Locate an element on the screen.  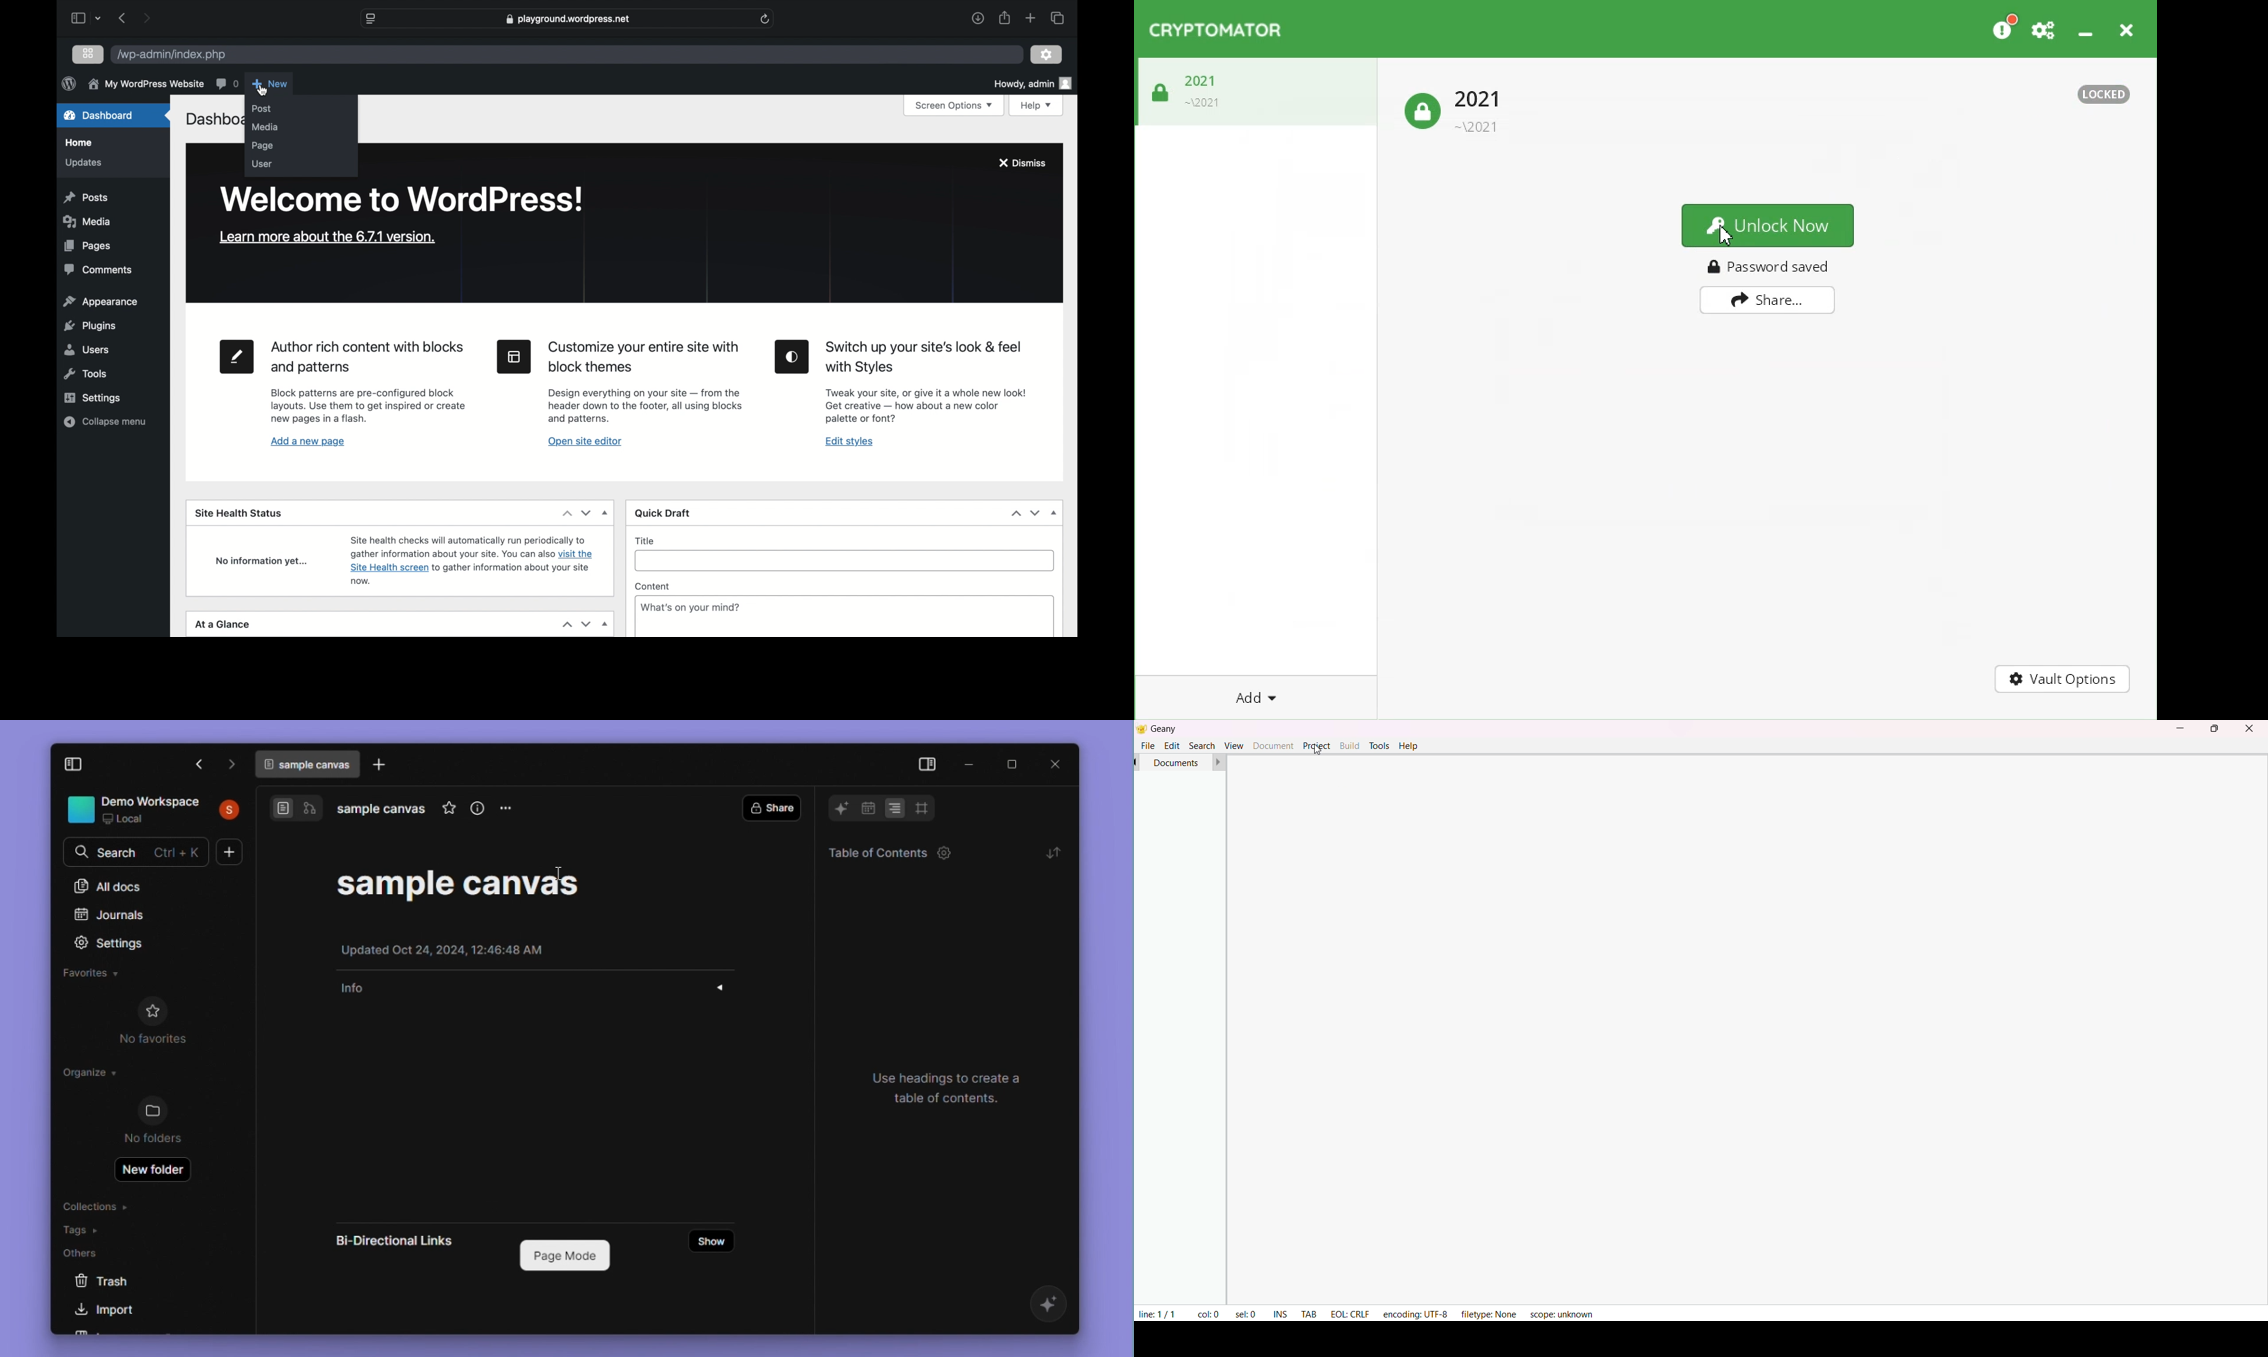
stepper buttons is located at coordinates (1027, 514).